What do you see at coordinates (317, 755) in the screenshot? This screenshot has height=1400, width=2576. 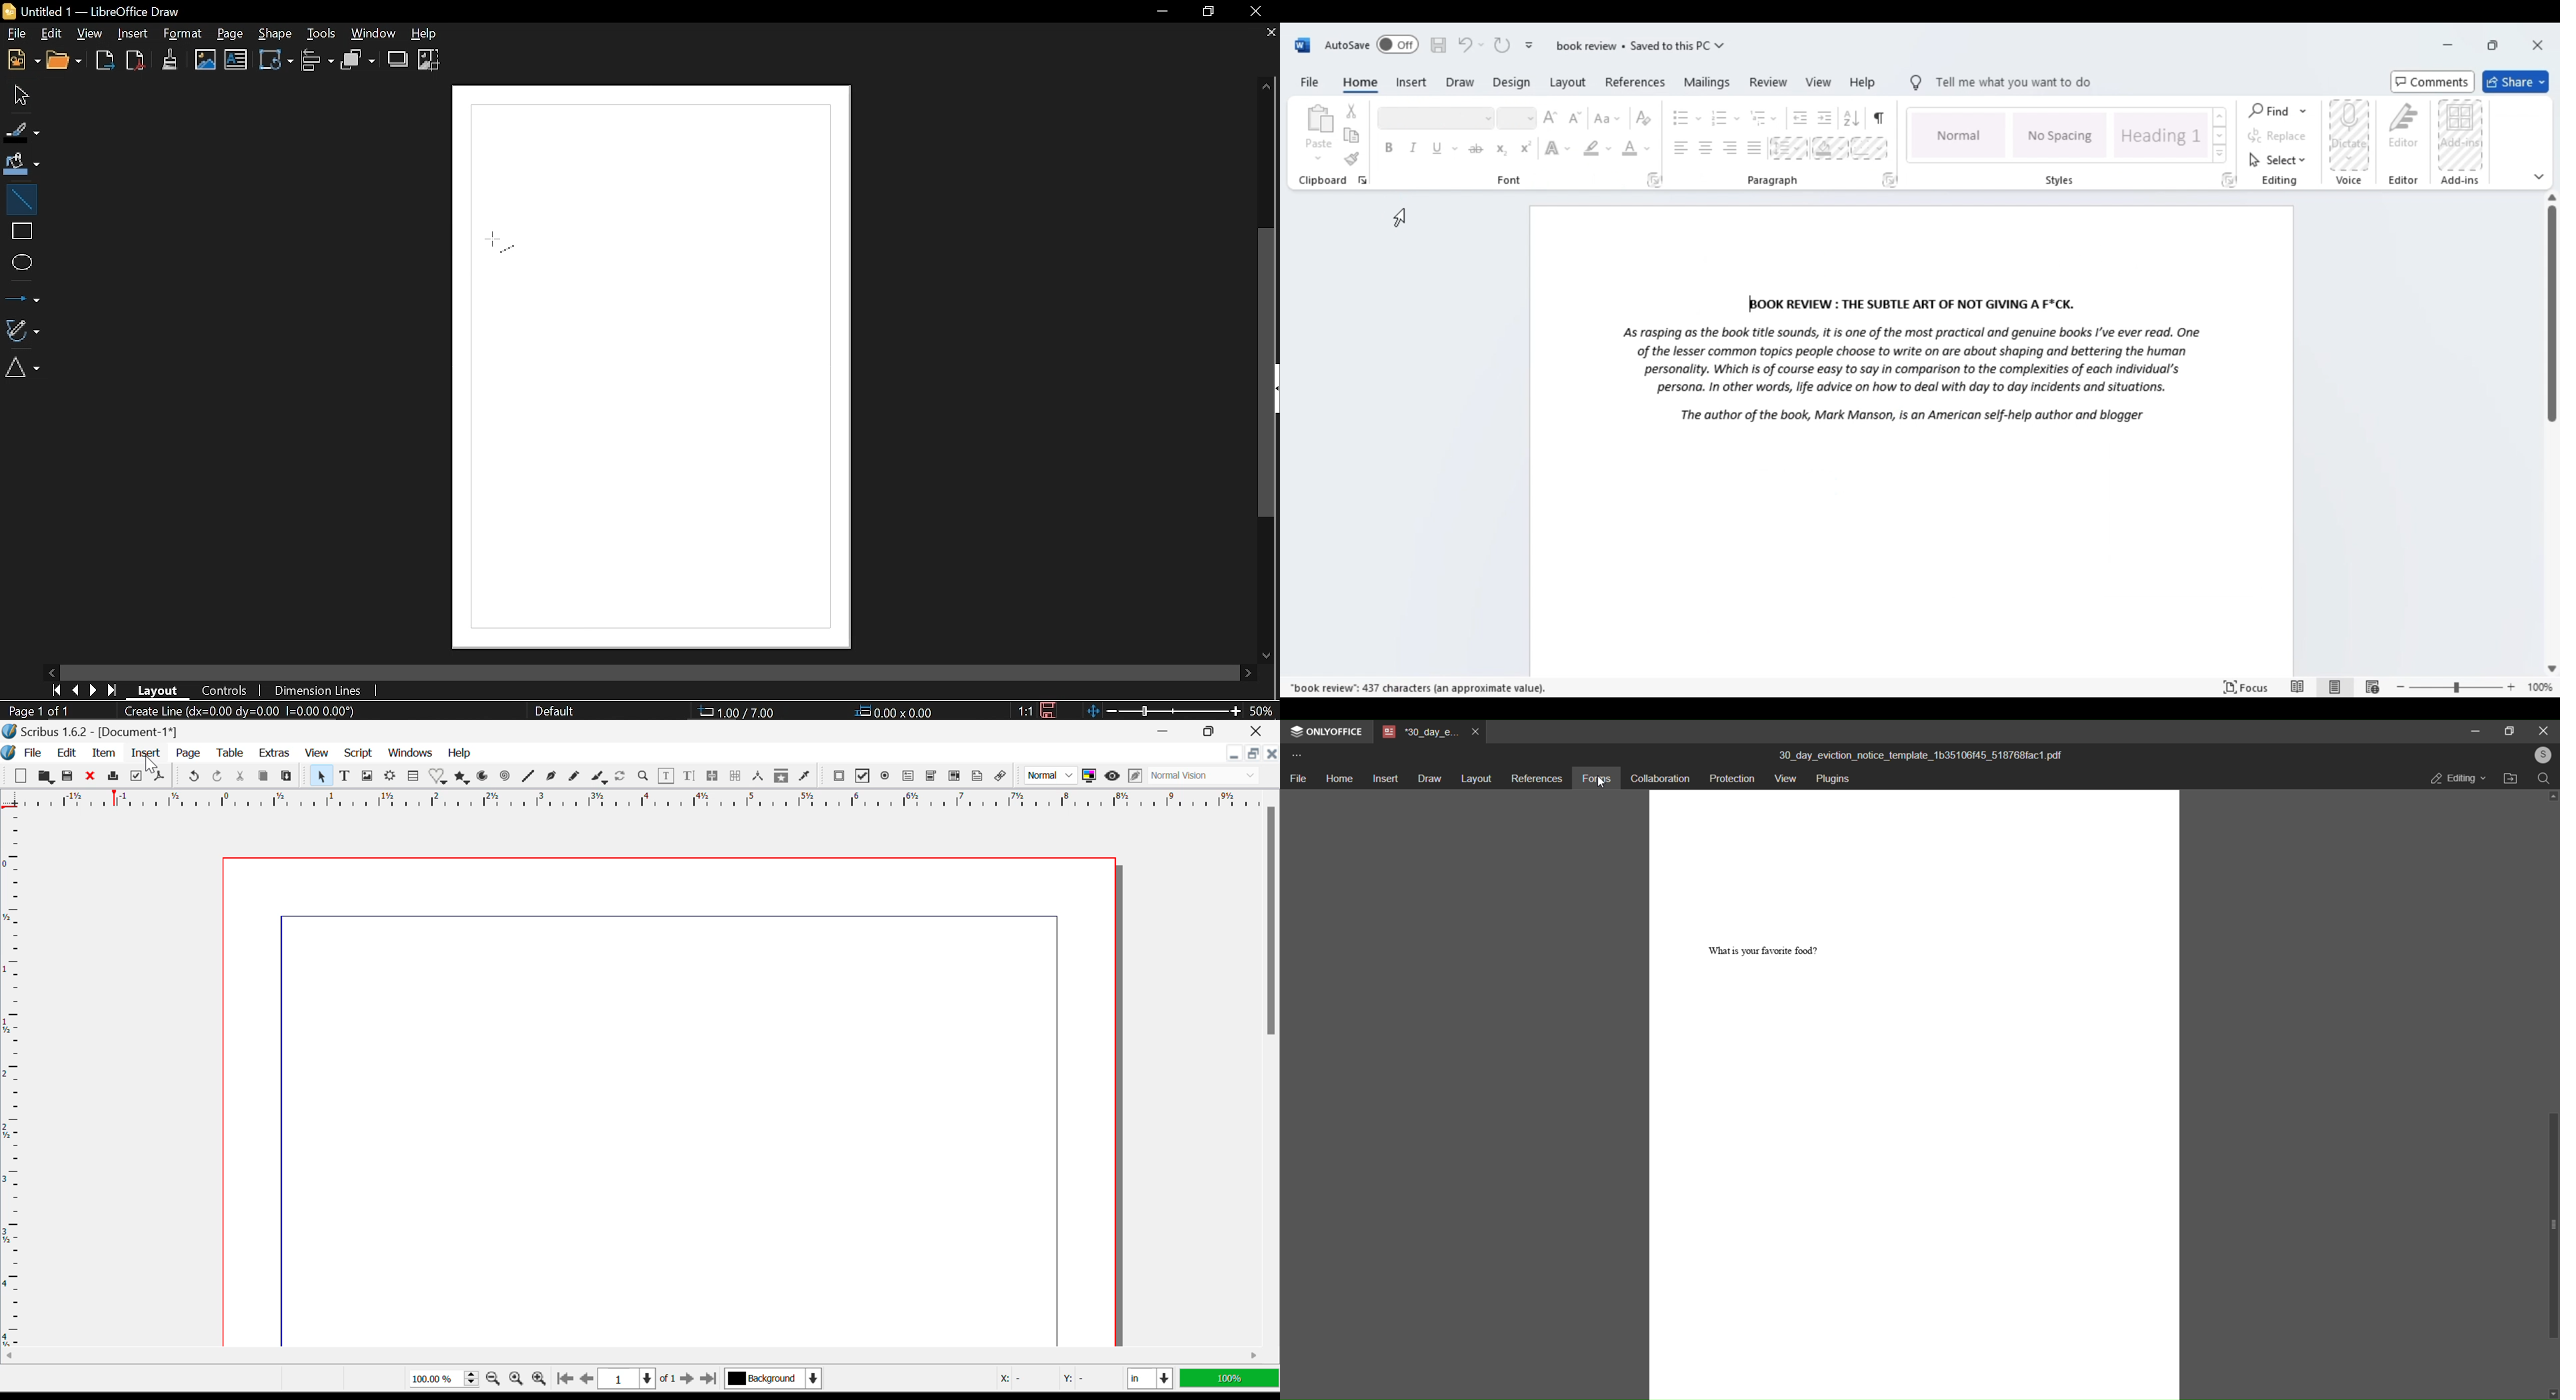 I see `View` at bounding box center [317, 755].